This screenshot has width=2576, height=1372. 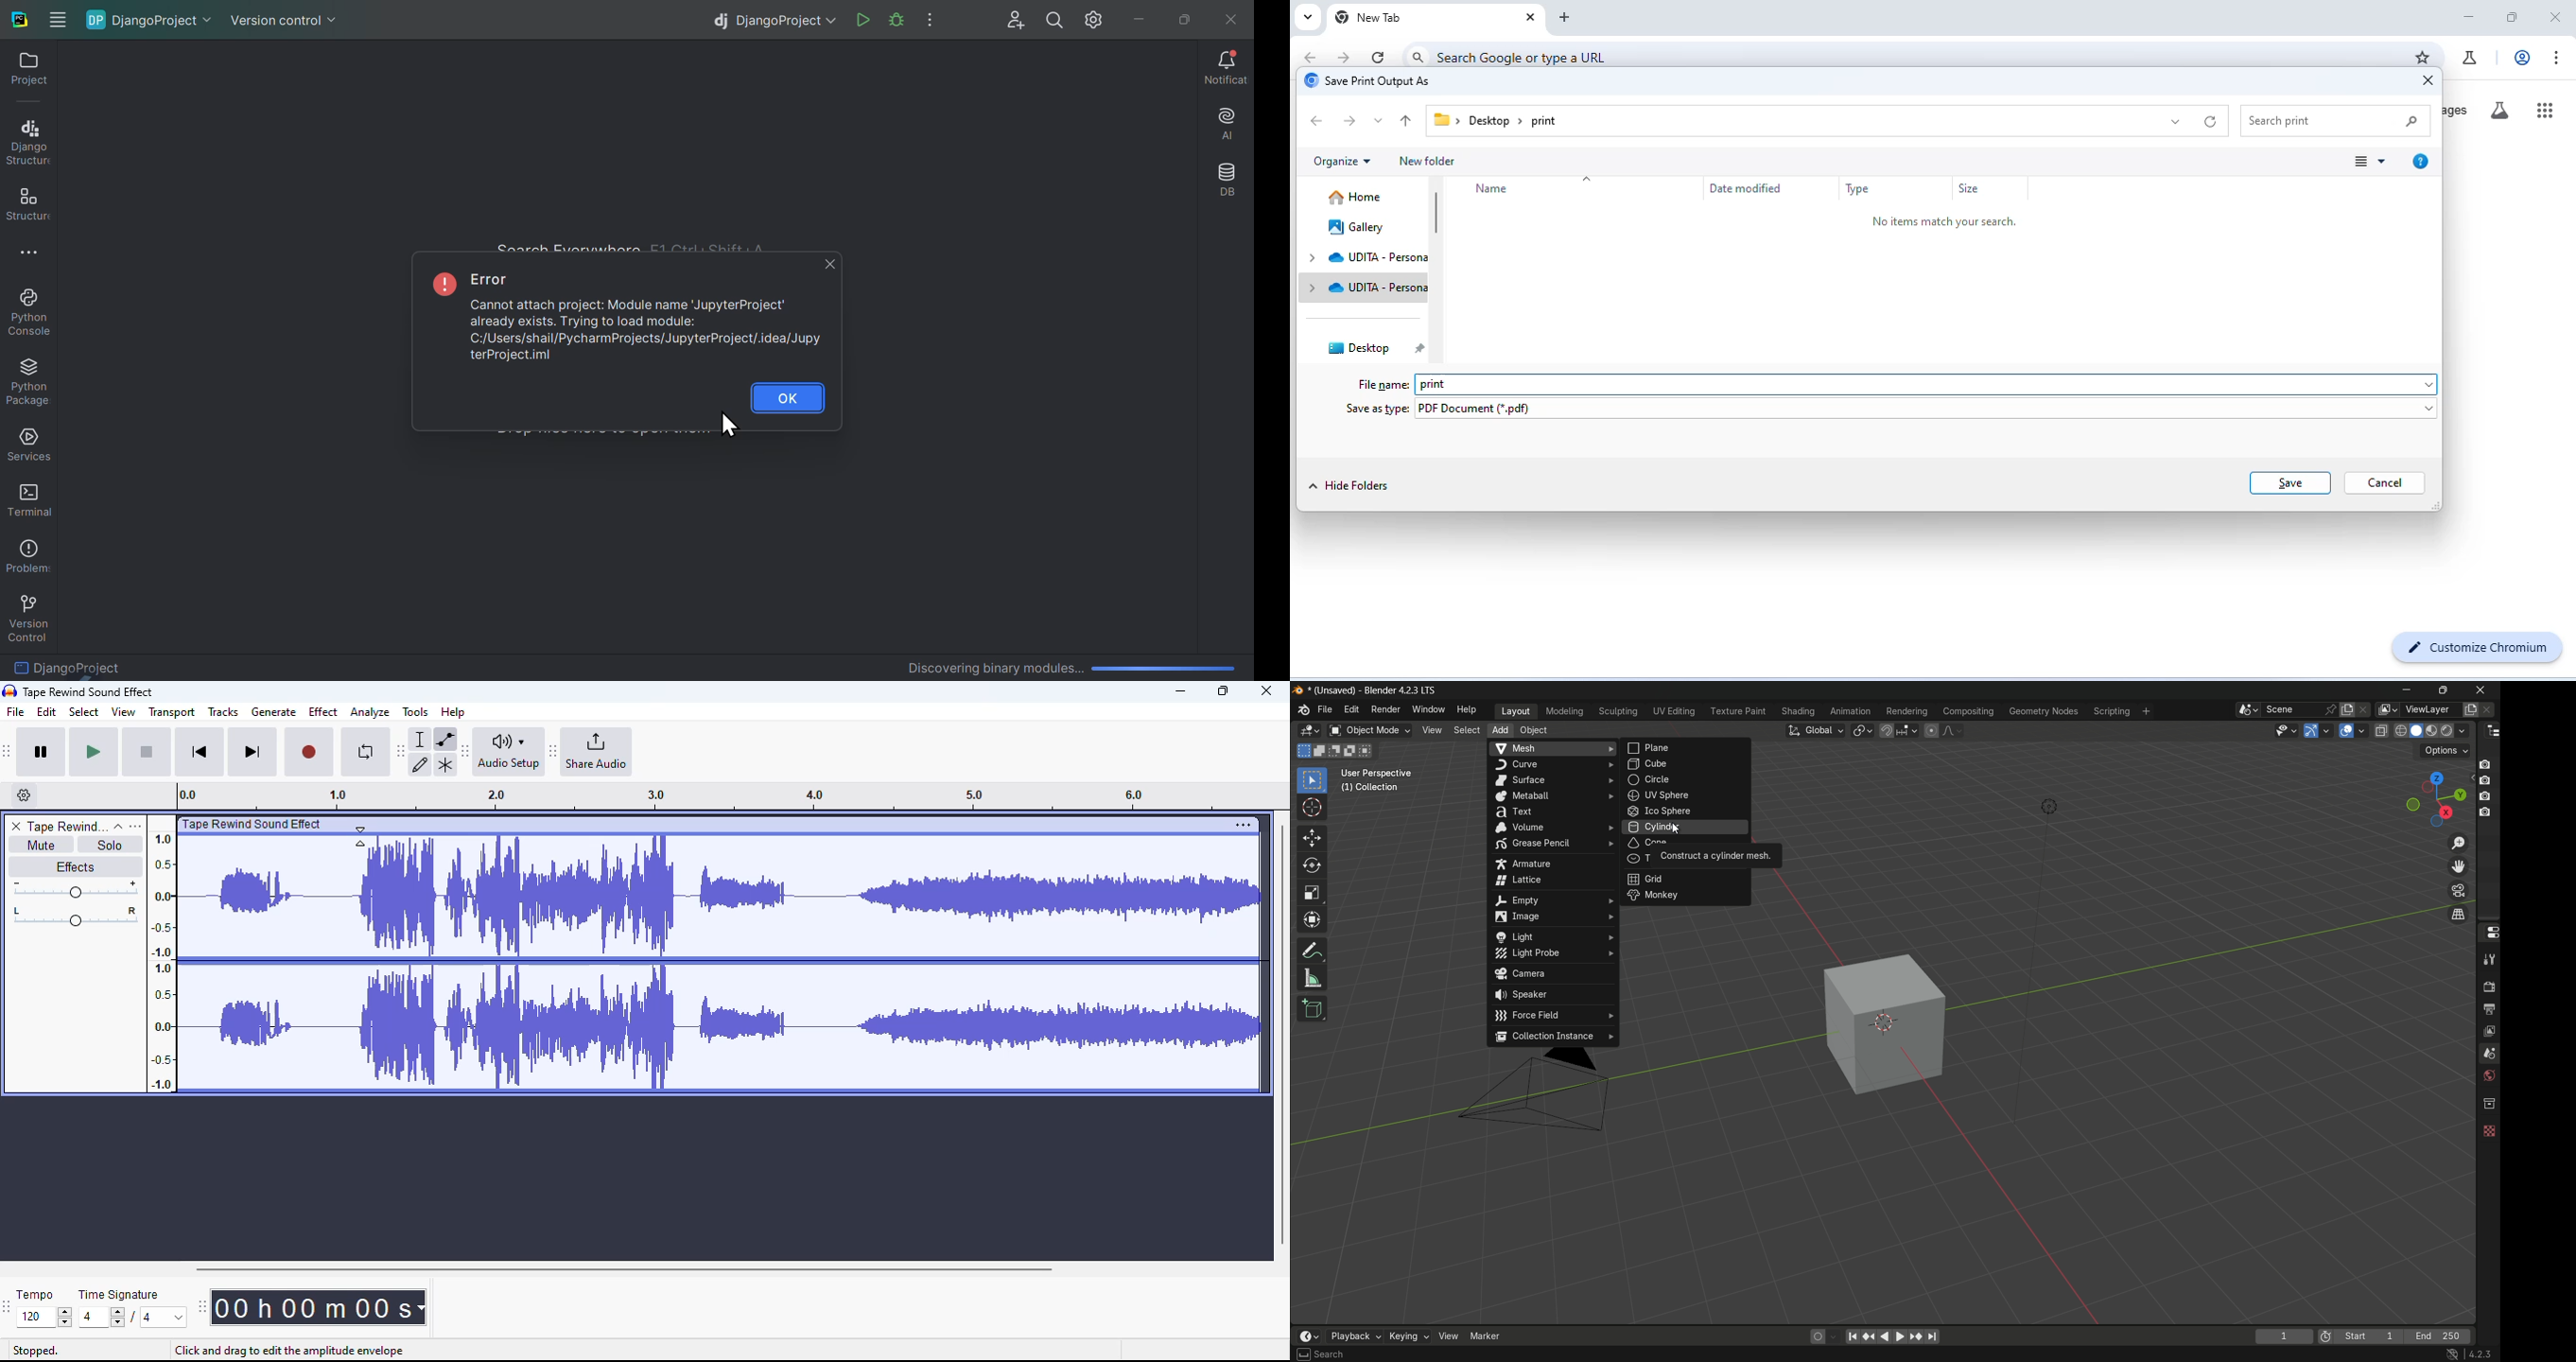 What do you see at coordinates (1311, 1010) in the screenshot?
I see `add cube` at bounding box center [1311, 1010].